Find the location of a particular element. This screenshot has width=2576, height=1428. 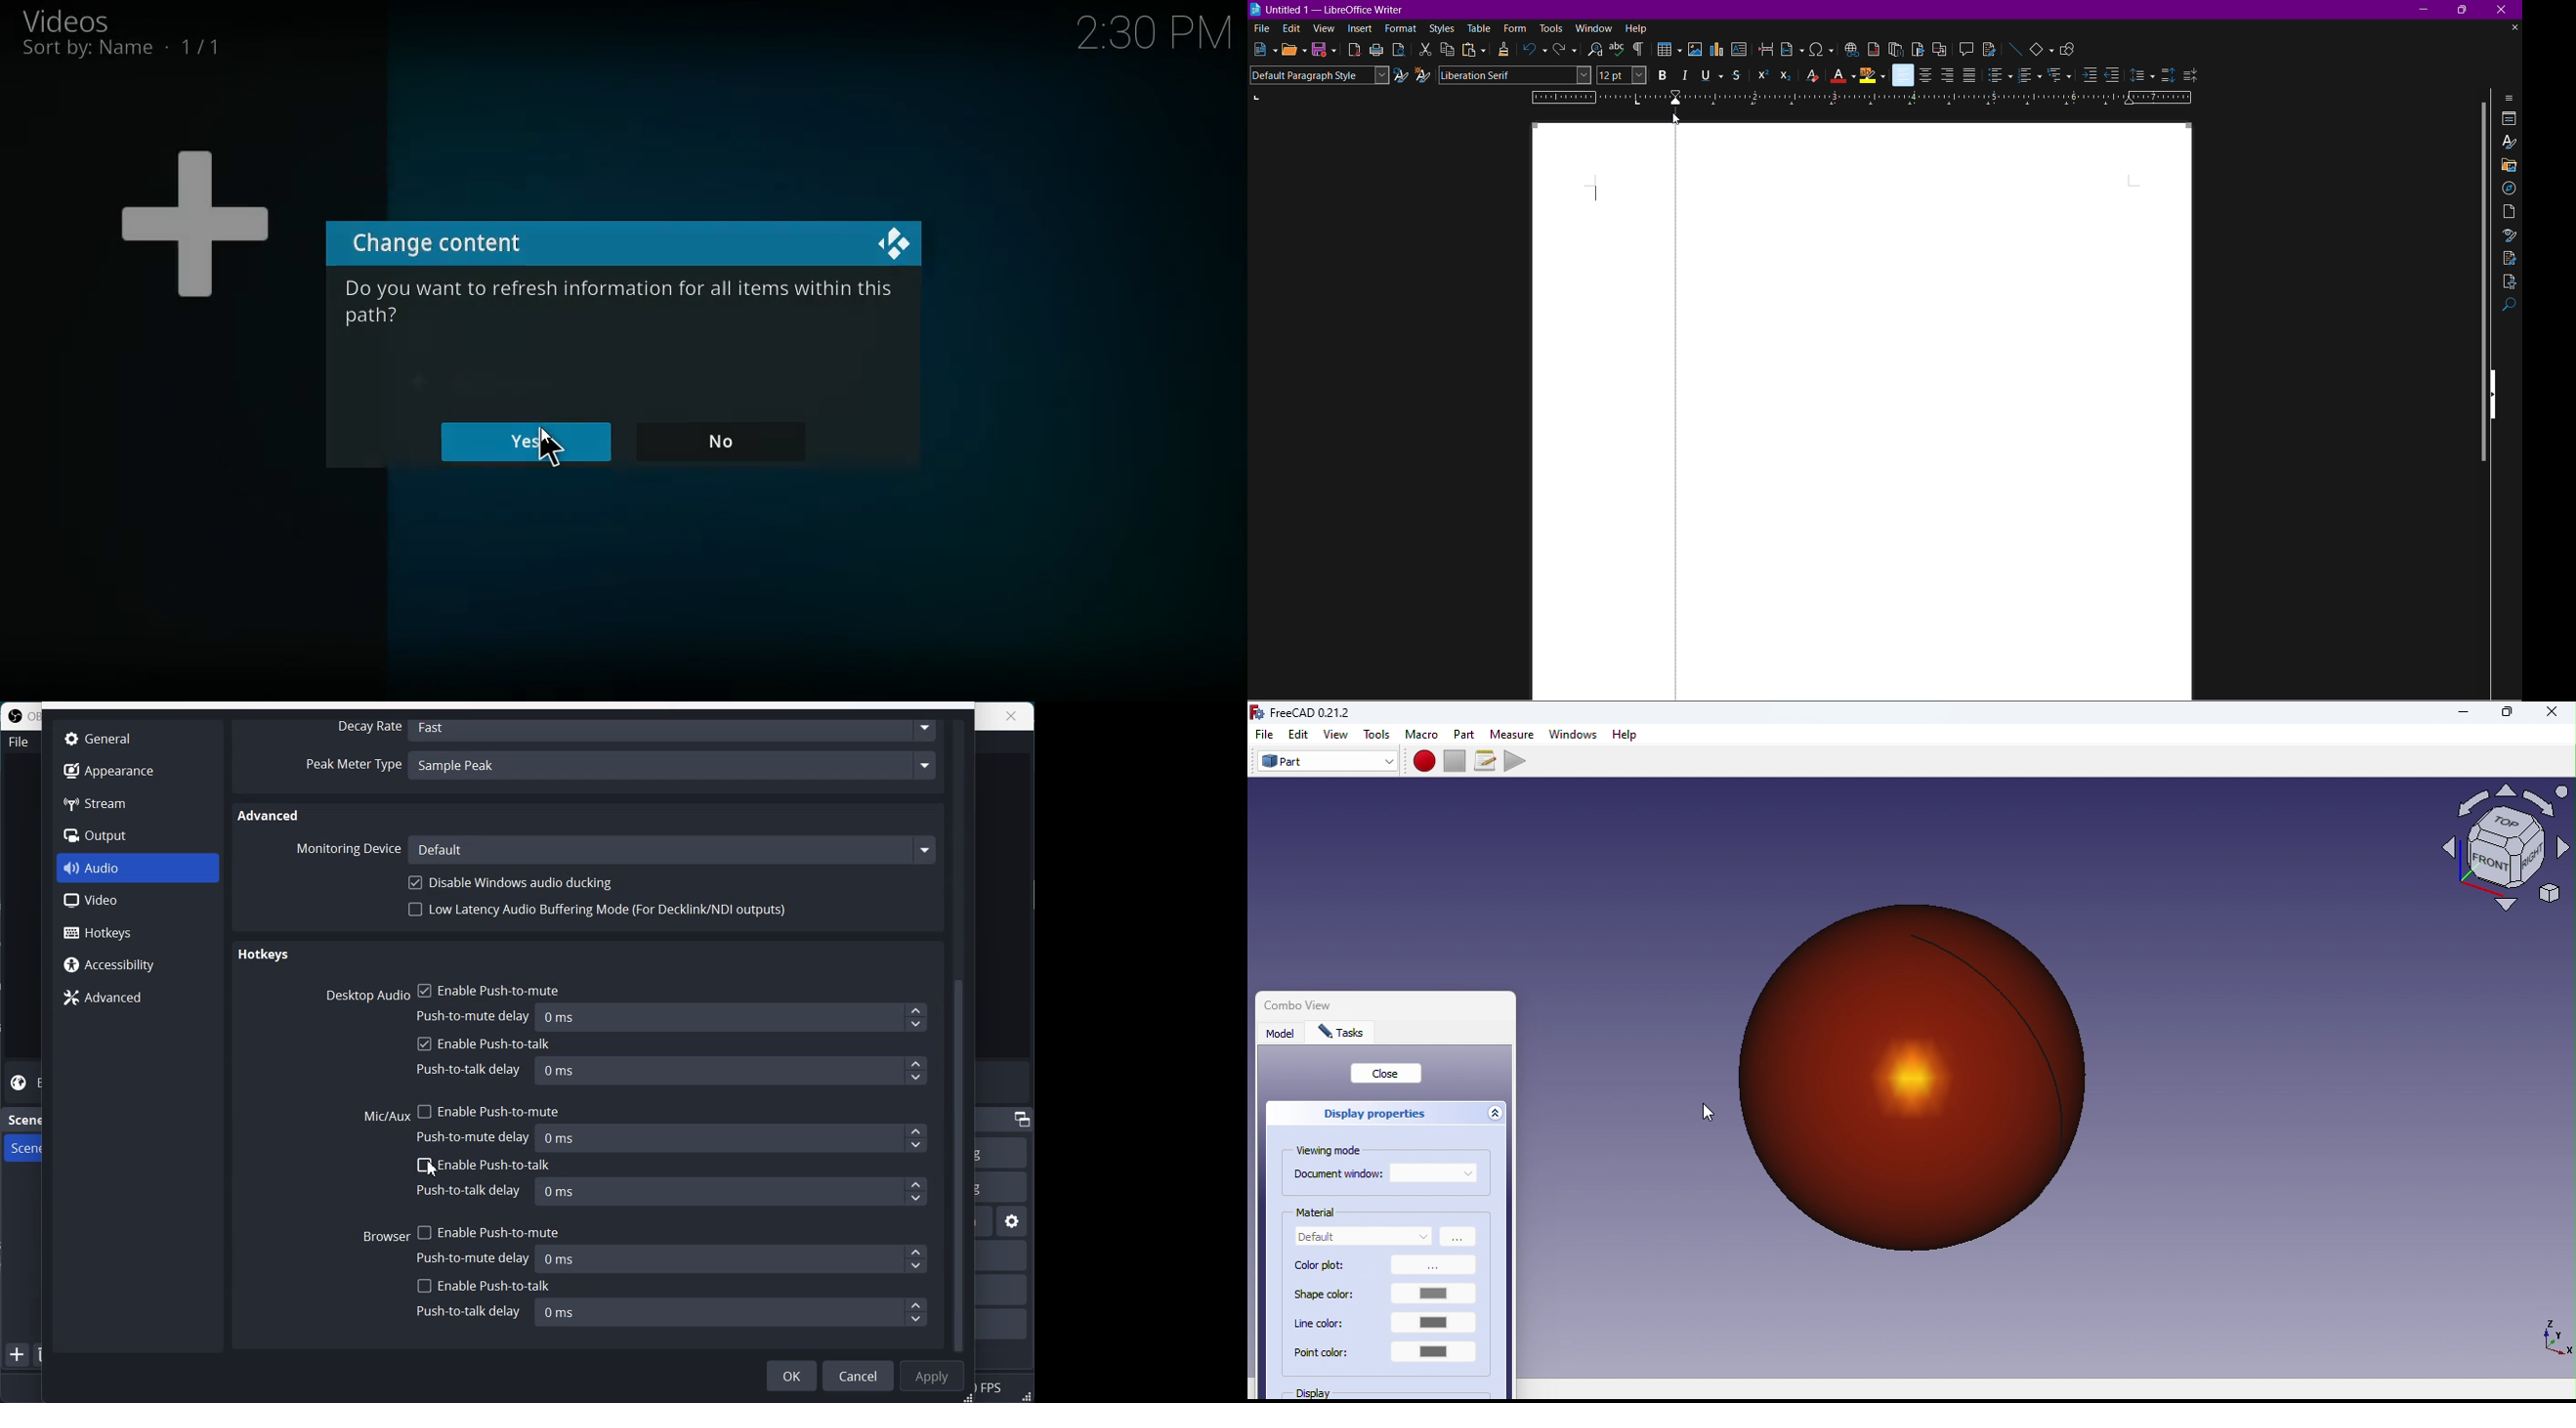

Align Left is located at coordinates (1902, 75).